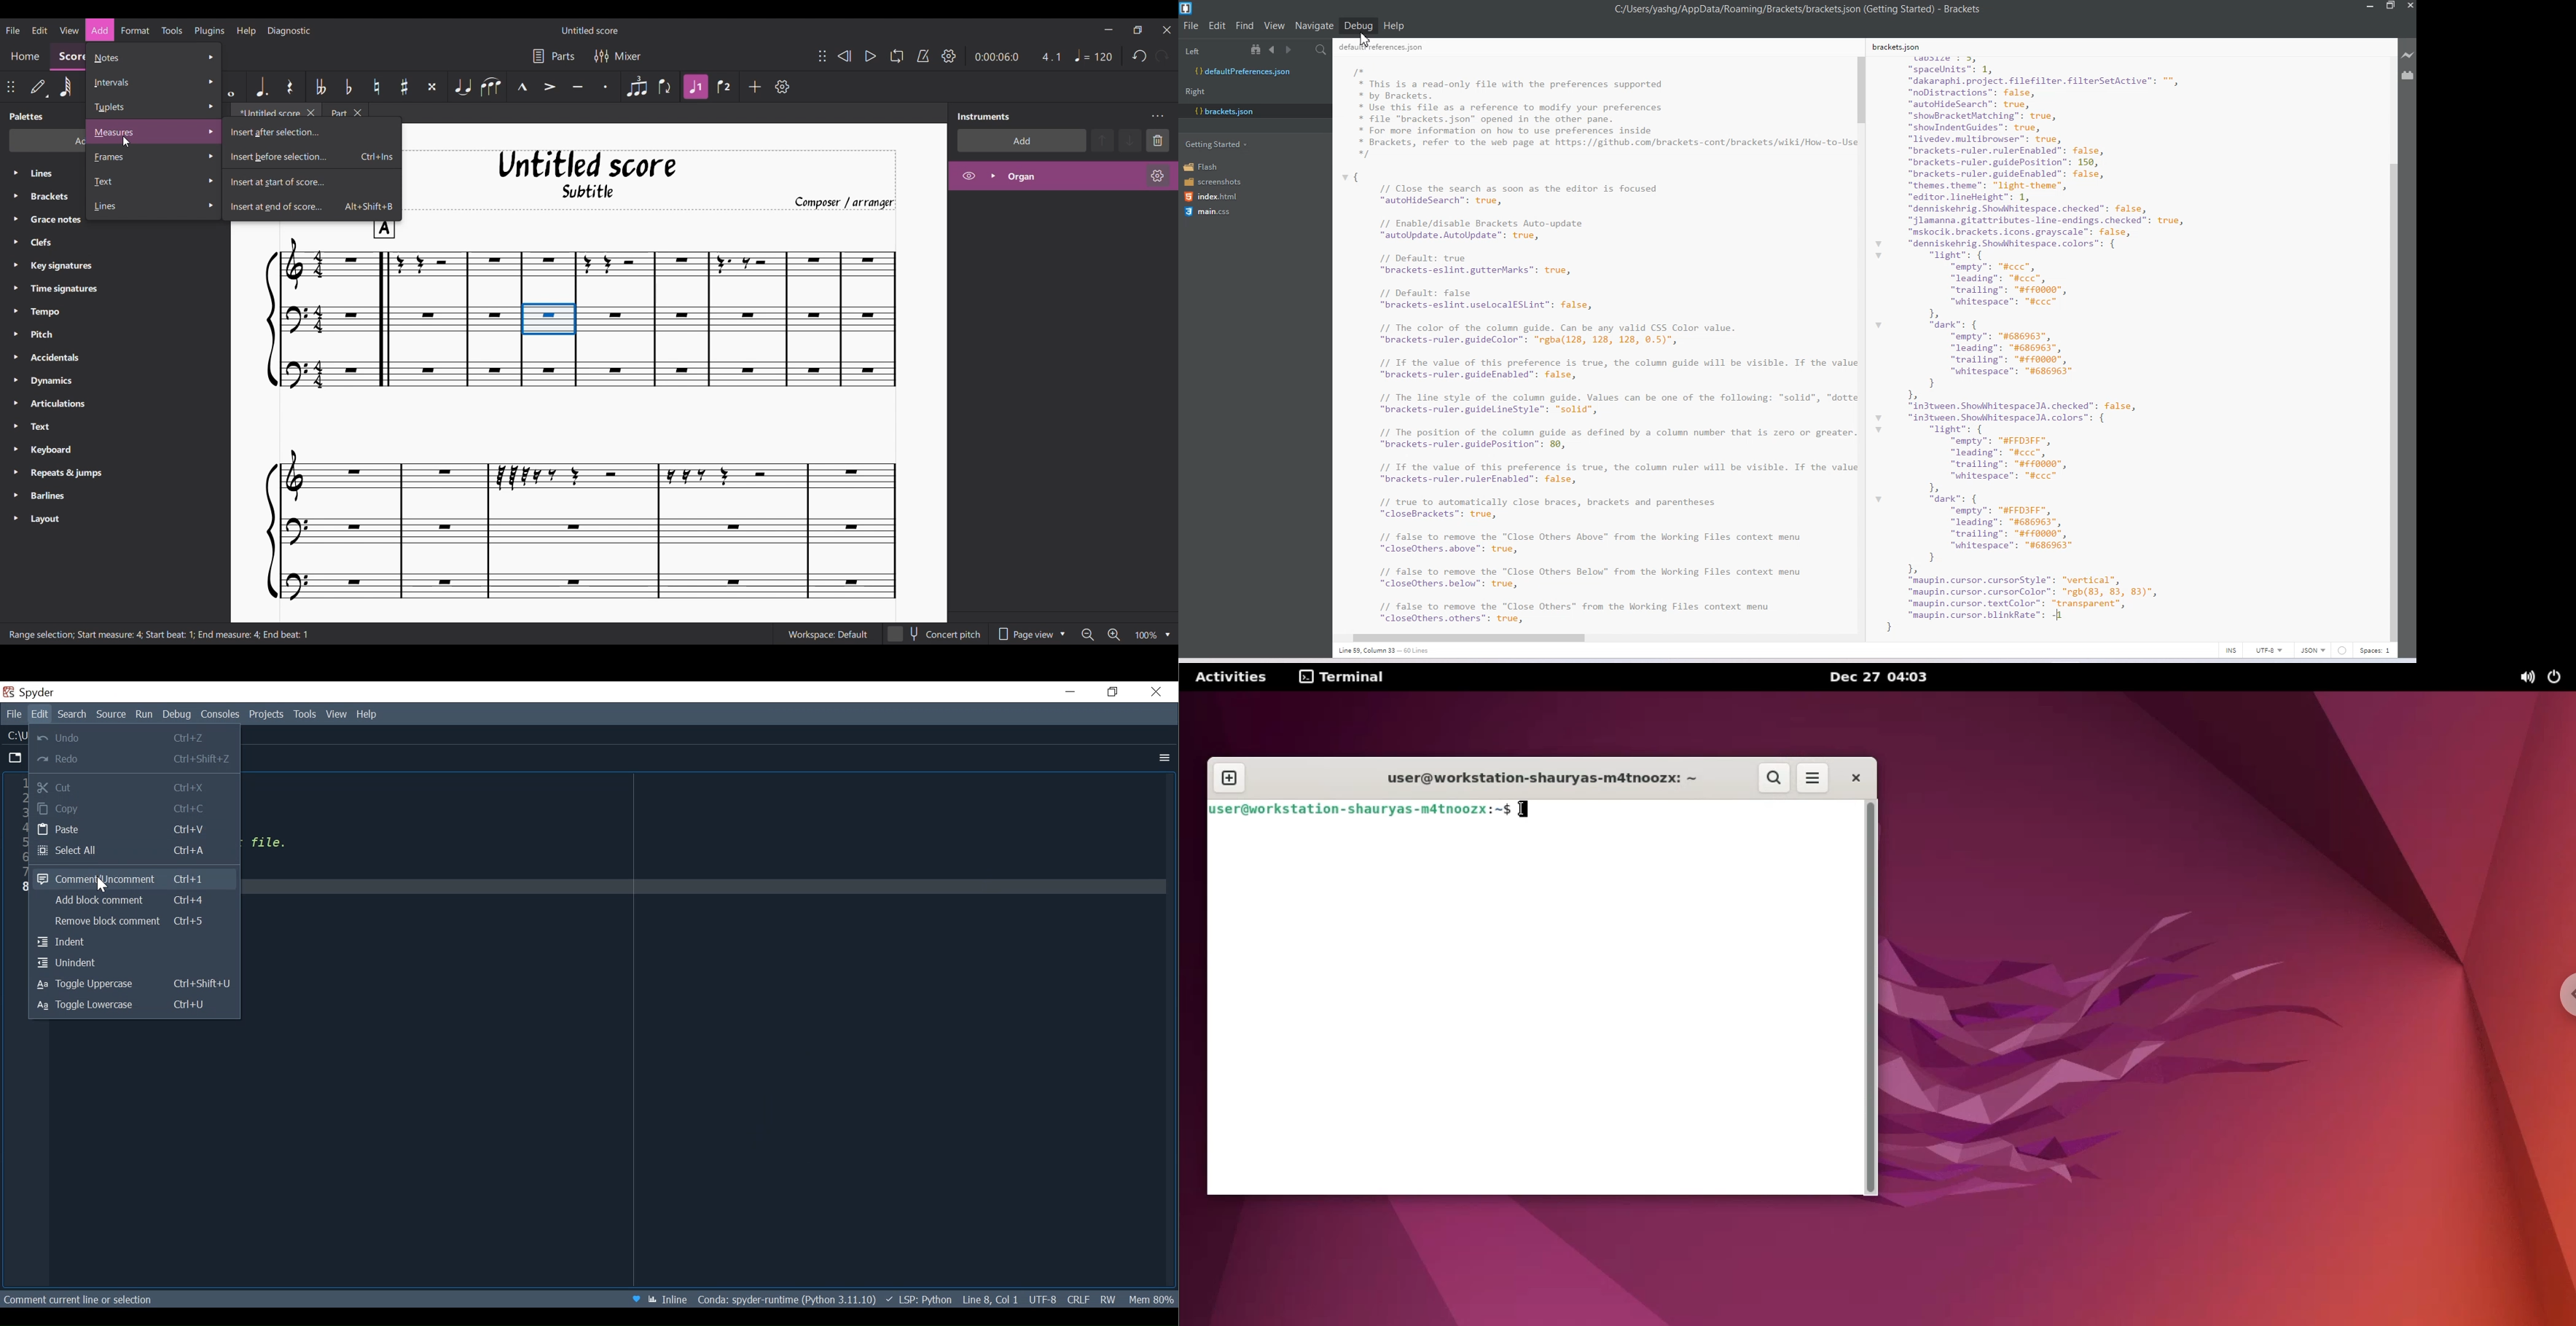 The width and height of the screenshot is (2576, 1344). I want to click on Minimize, so click(1109, 29).